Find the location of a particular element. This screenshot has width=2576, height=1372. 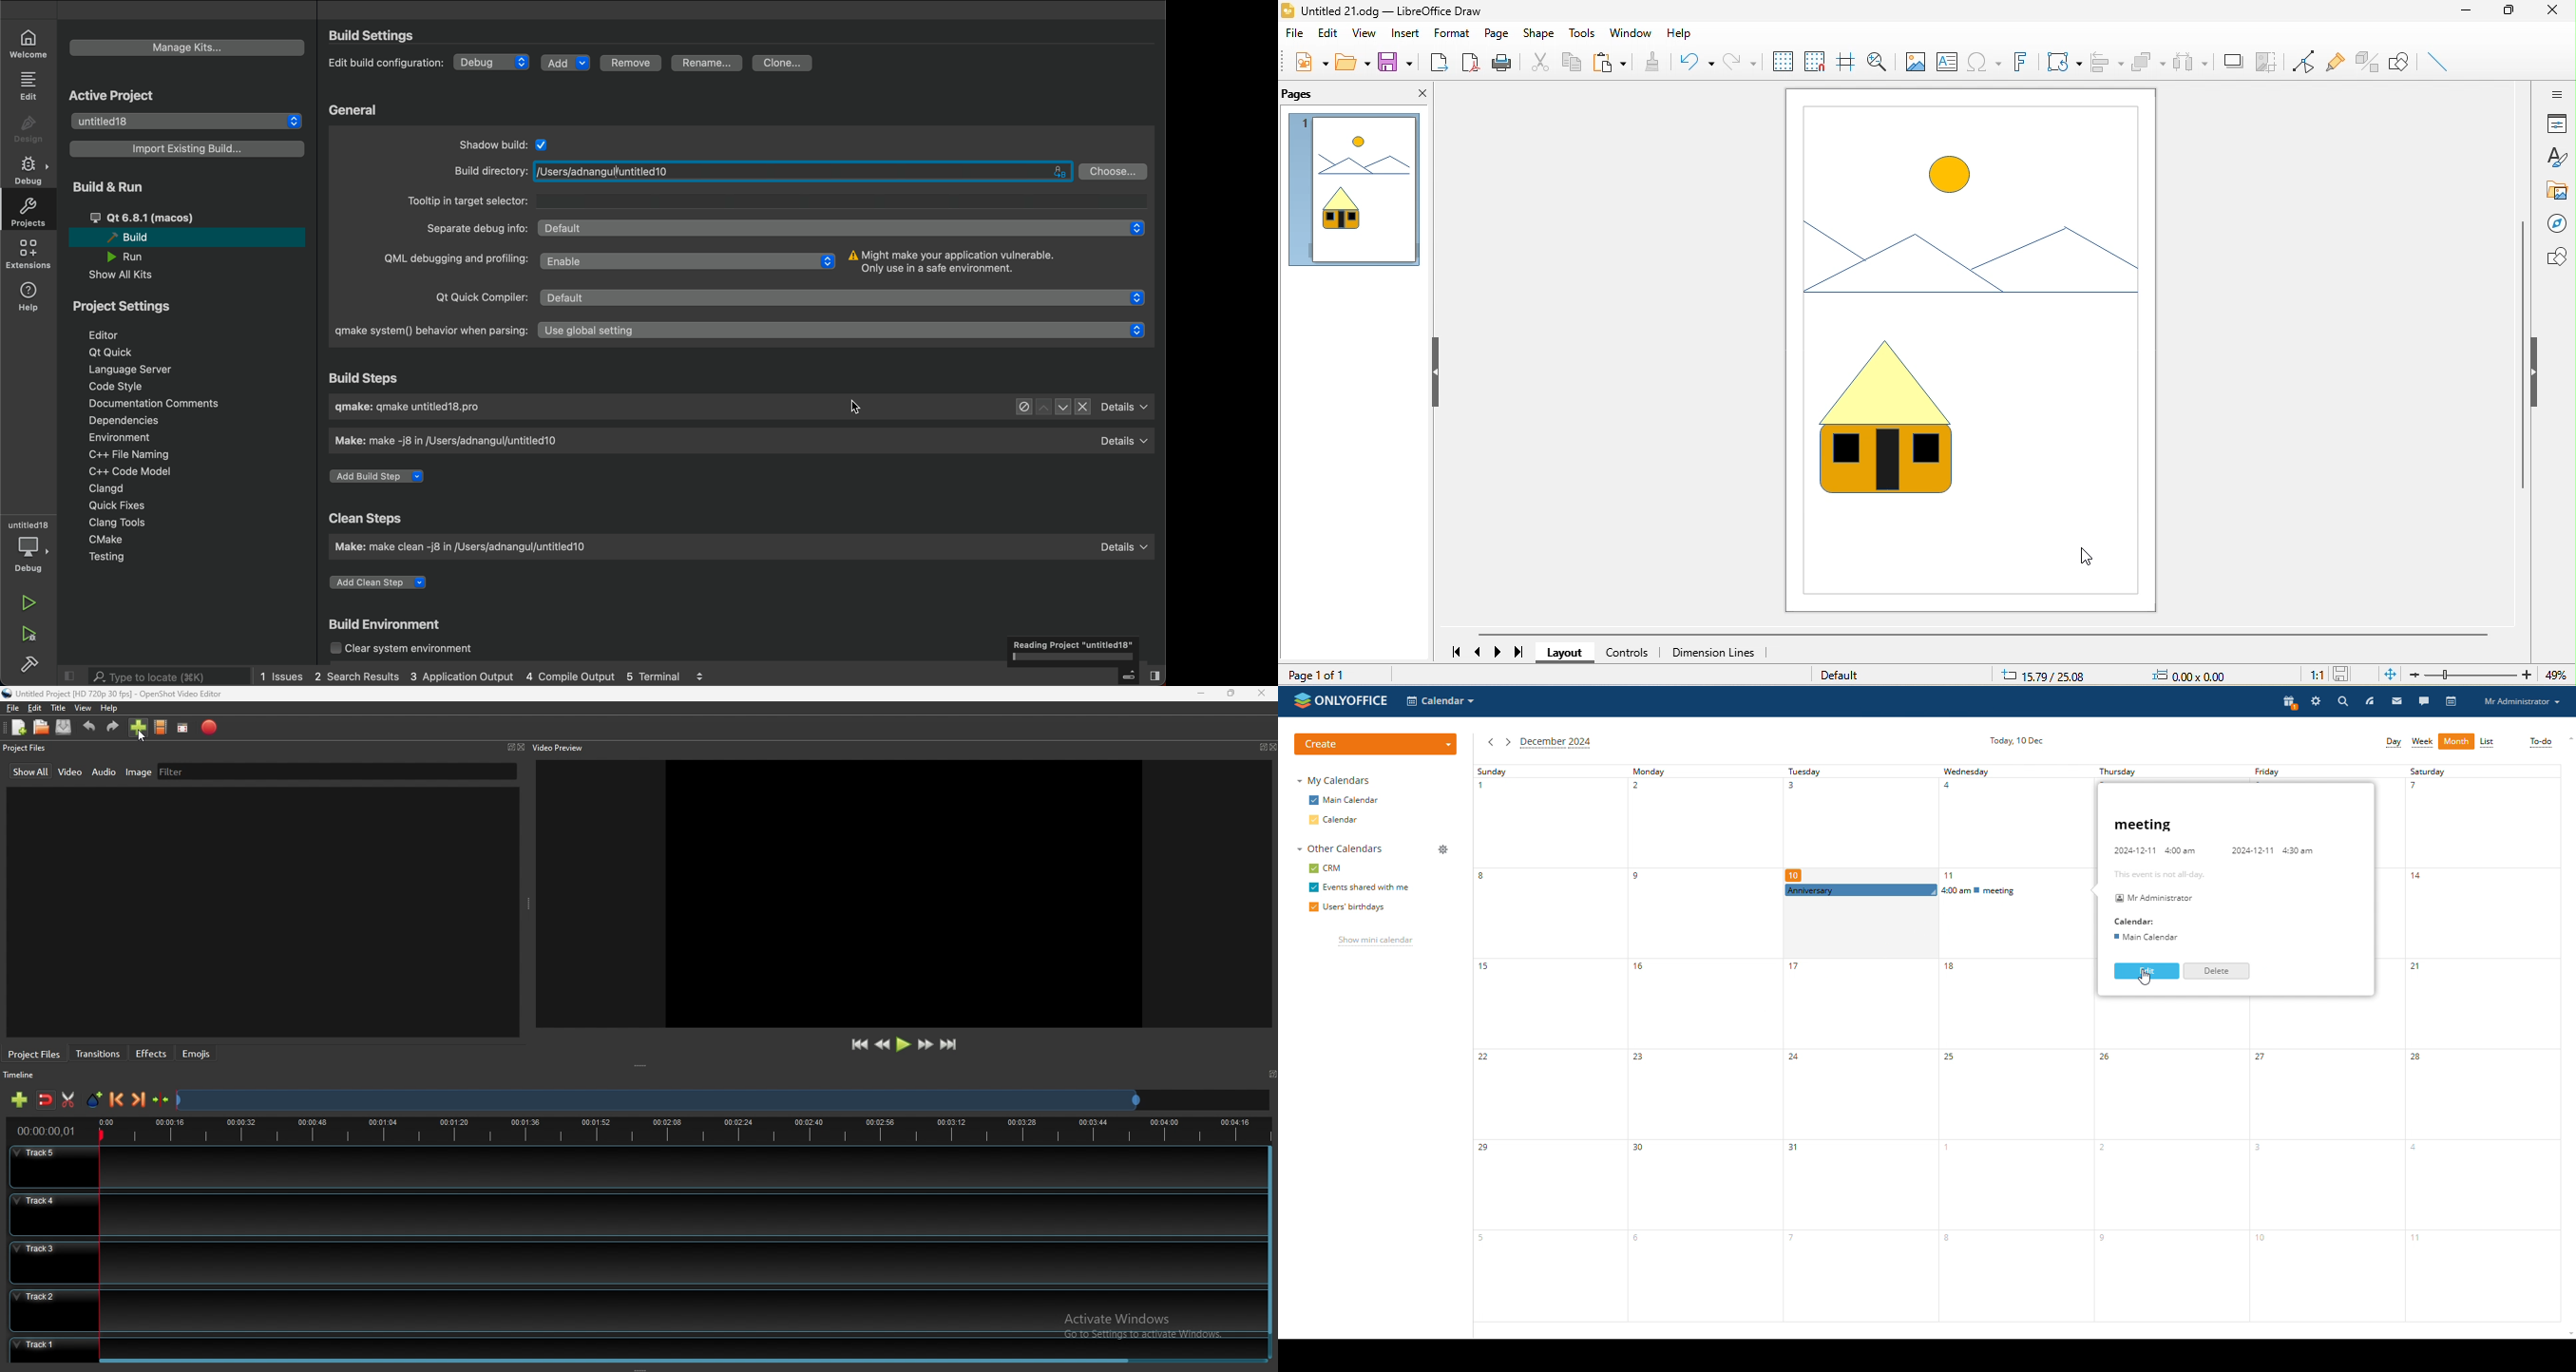

show all kits is located at coordinates (121, 276).